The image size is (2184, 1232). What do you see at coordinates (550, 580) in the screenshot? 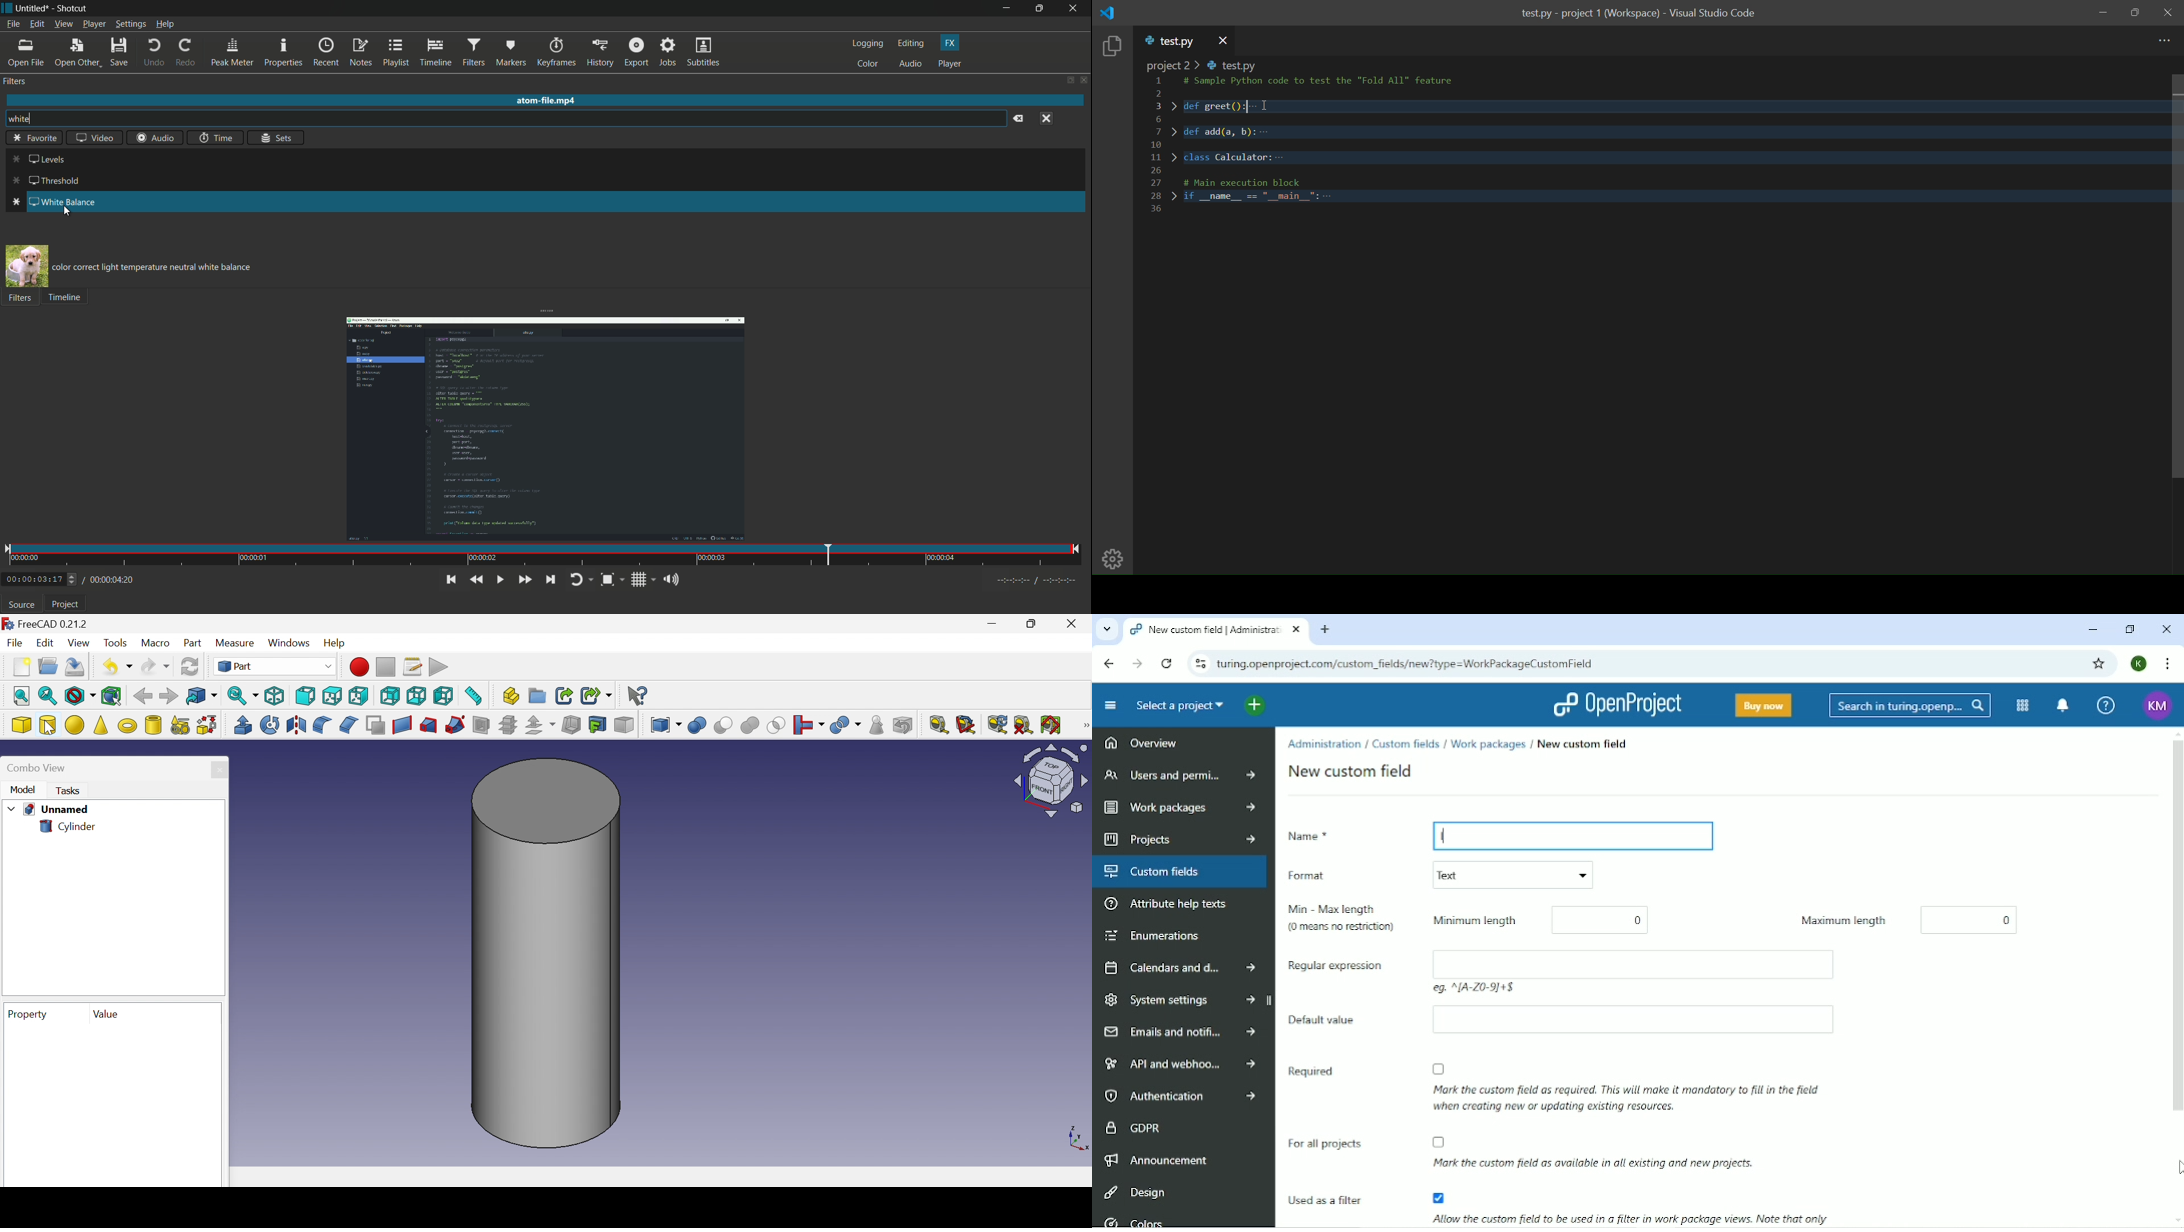
I see `skip to next point` at bounding box center [550, 580].